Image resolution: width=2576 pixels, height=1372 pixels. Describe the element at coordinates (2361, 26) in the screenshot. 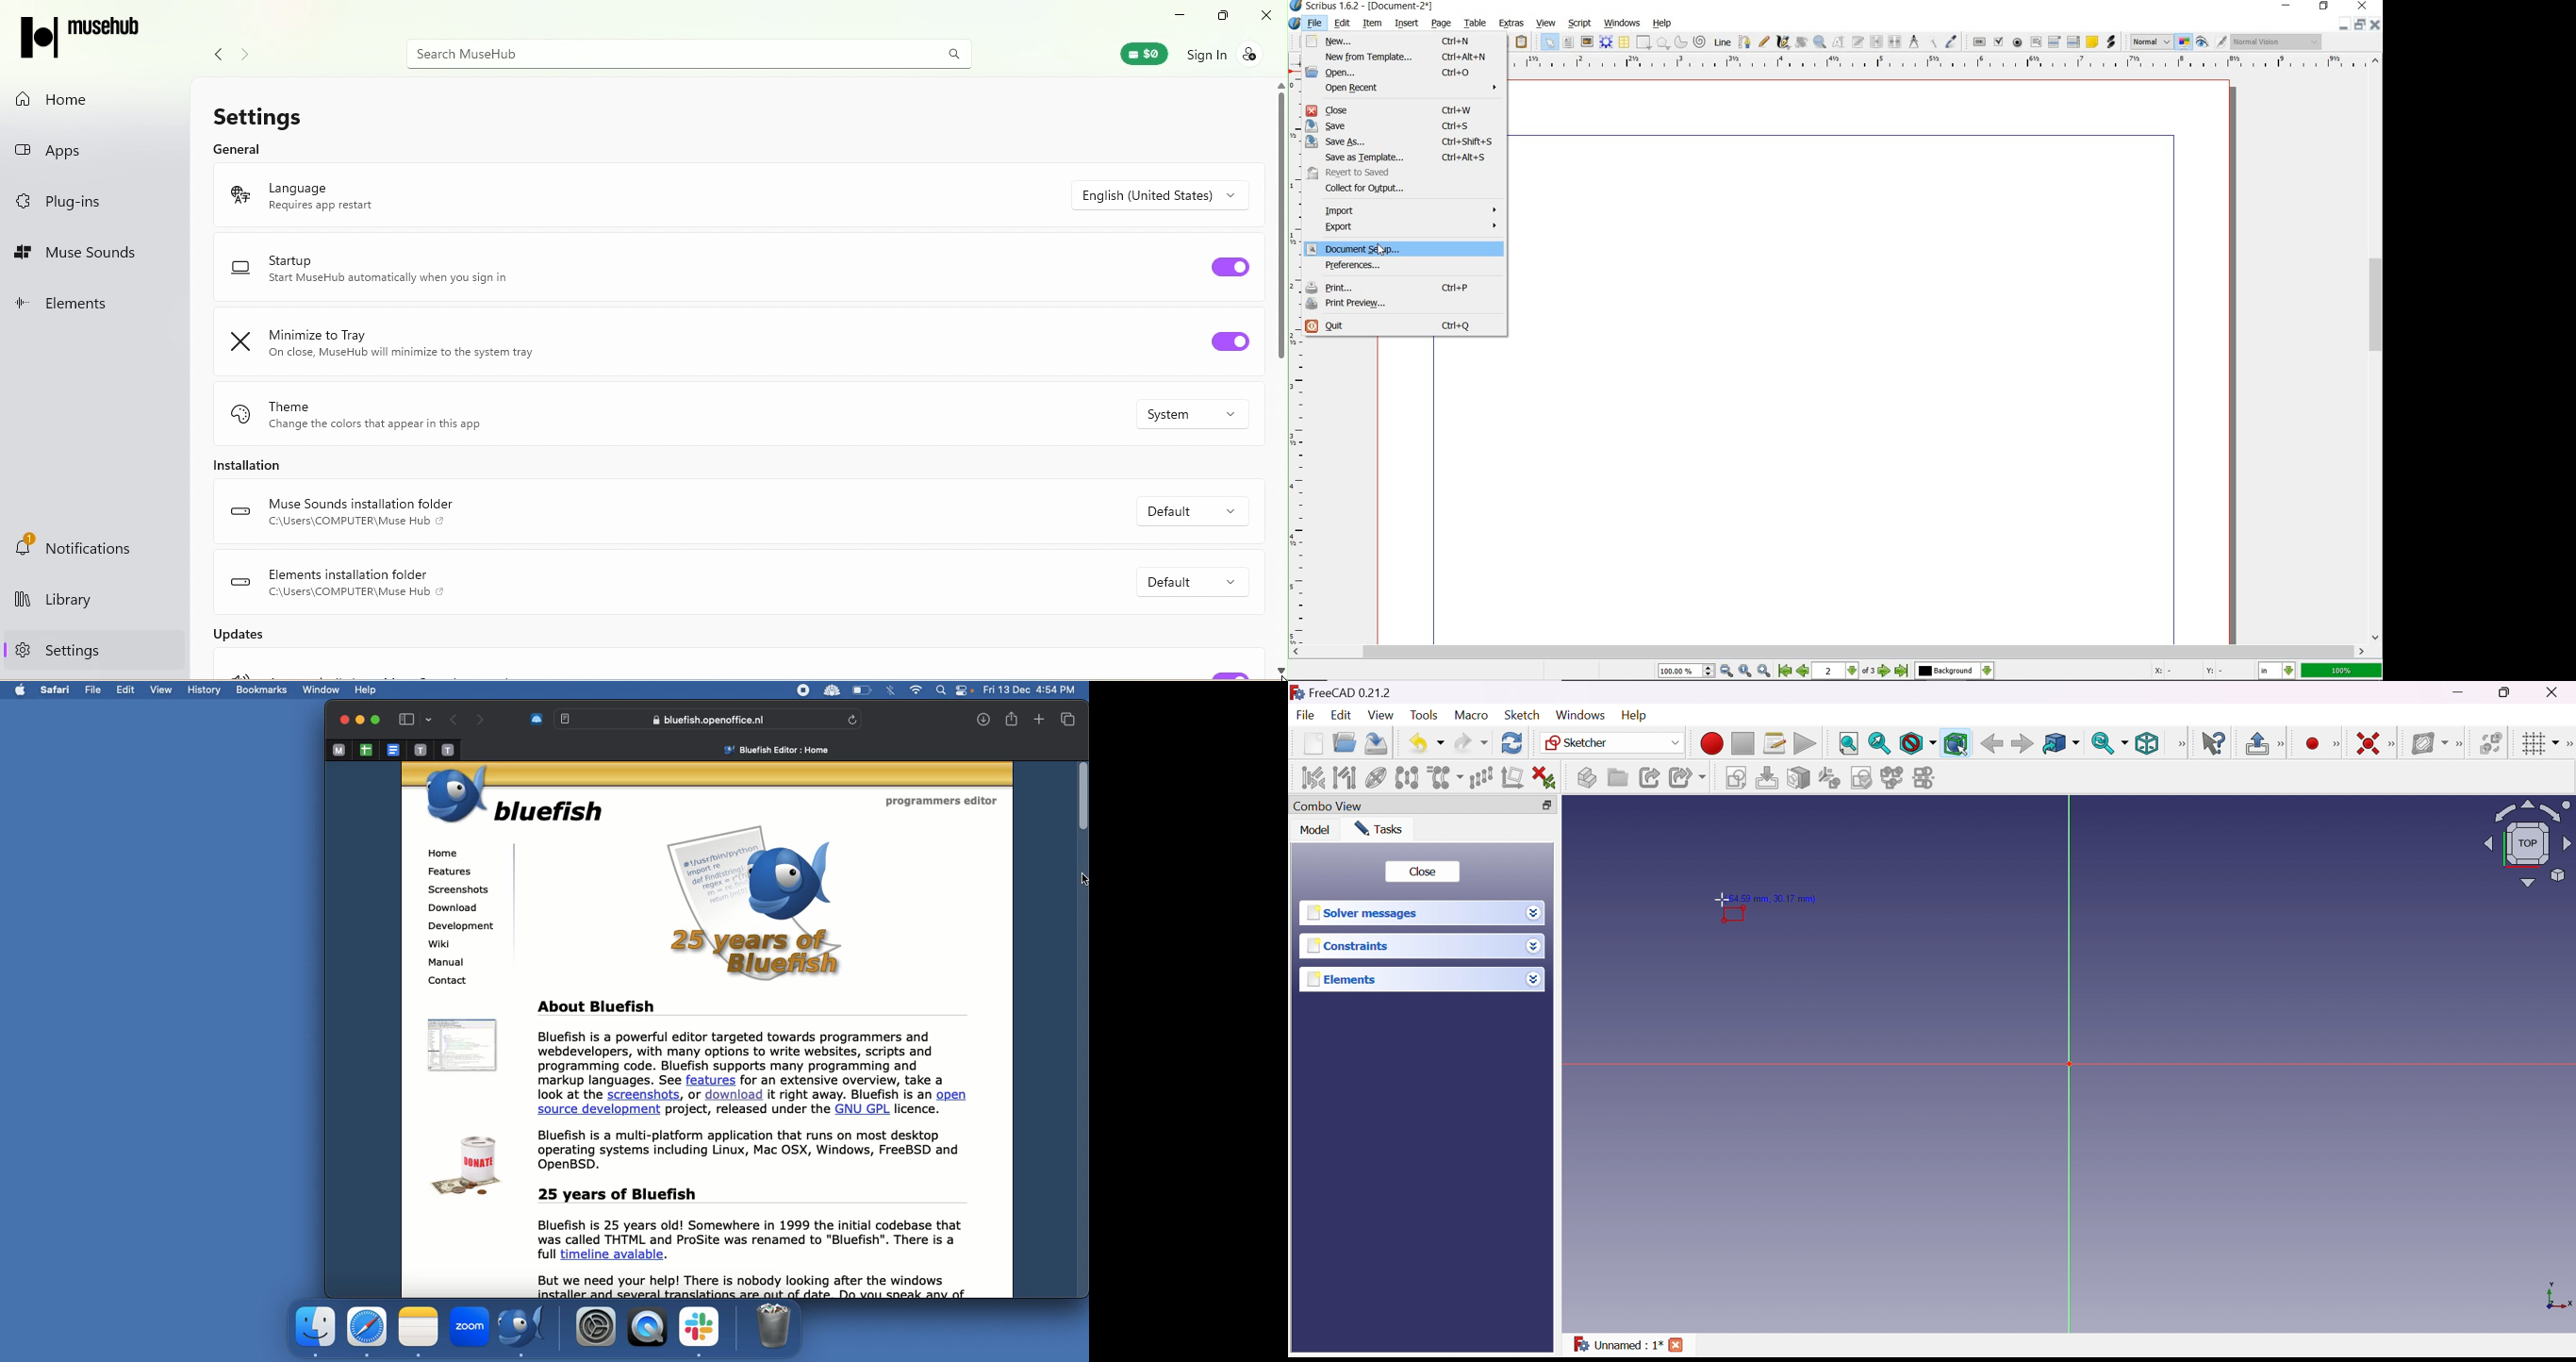

I see `Minimize` at that location.